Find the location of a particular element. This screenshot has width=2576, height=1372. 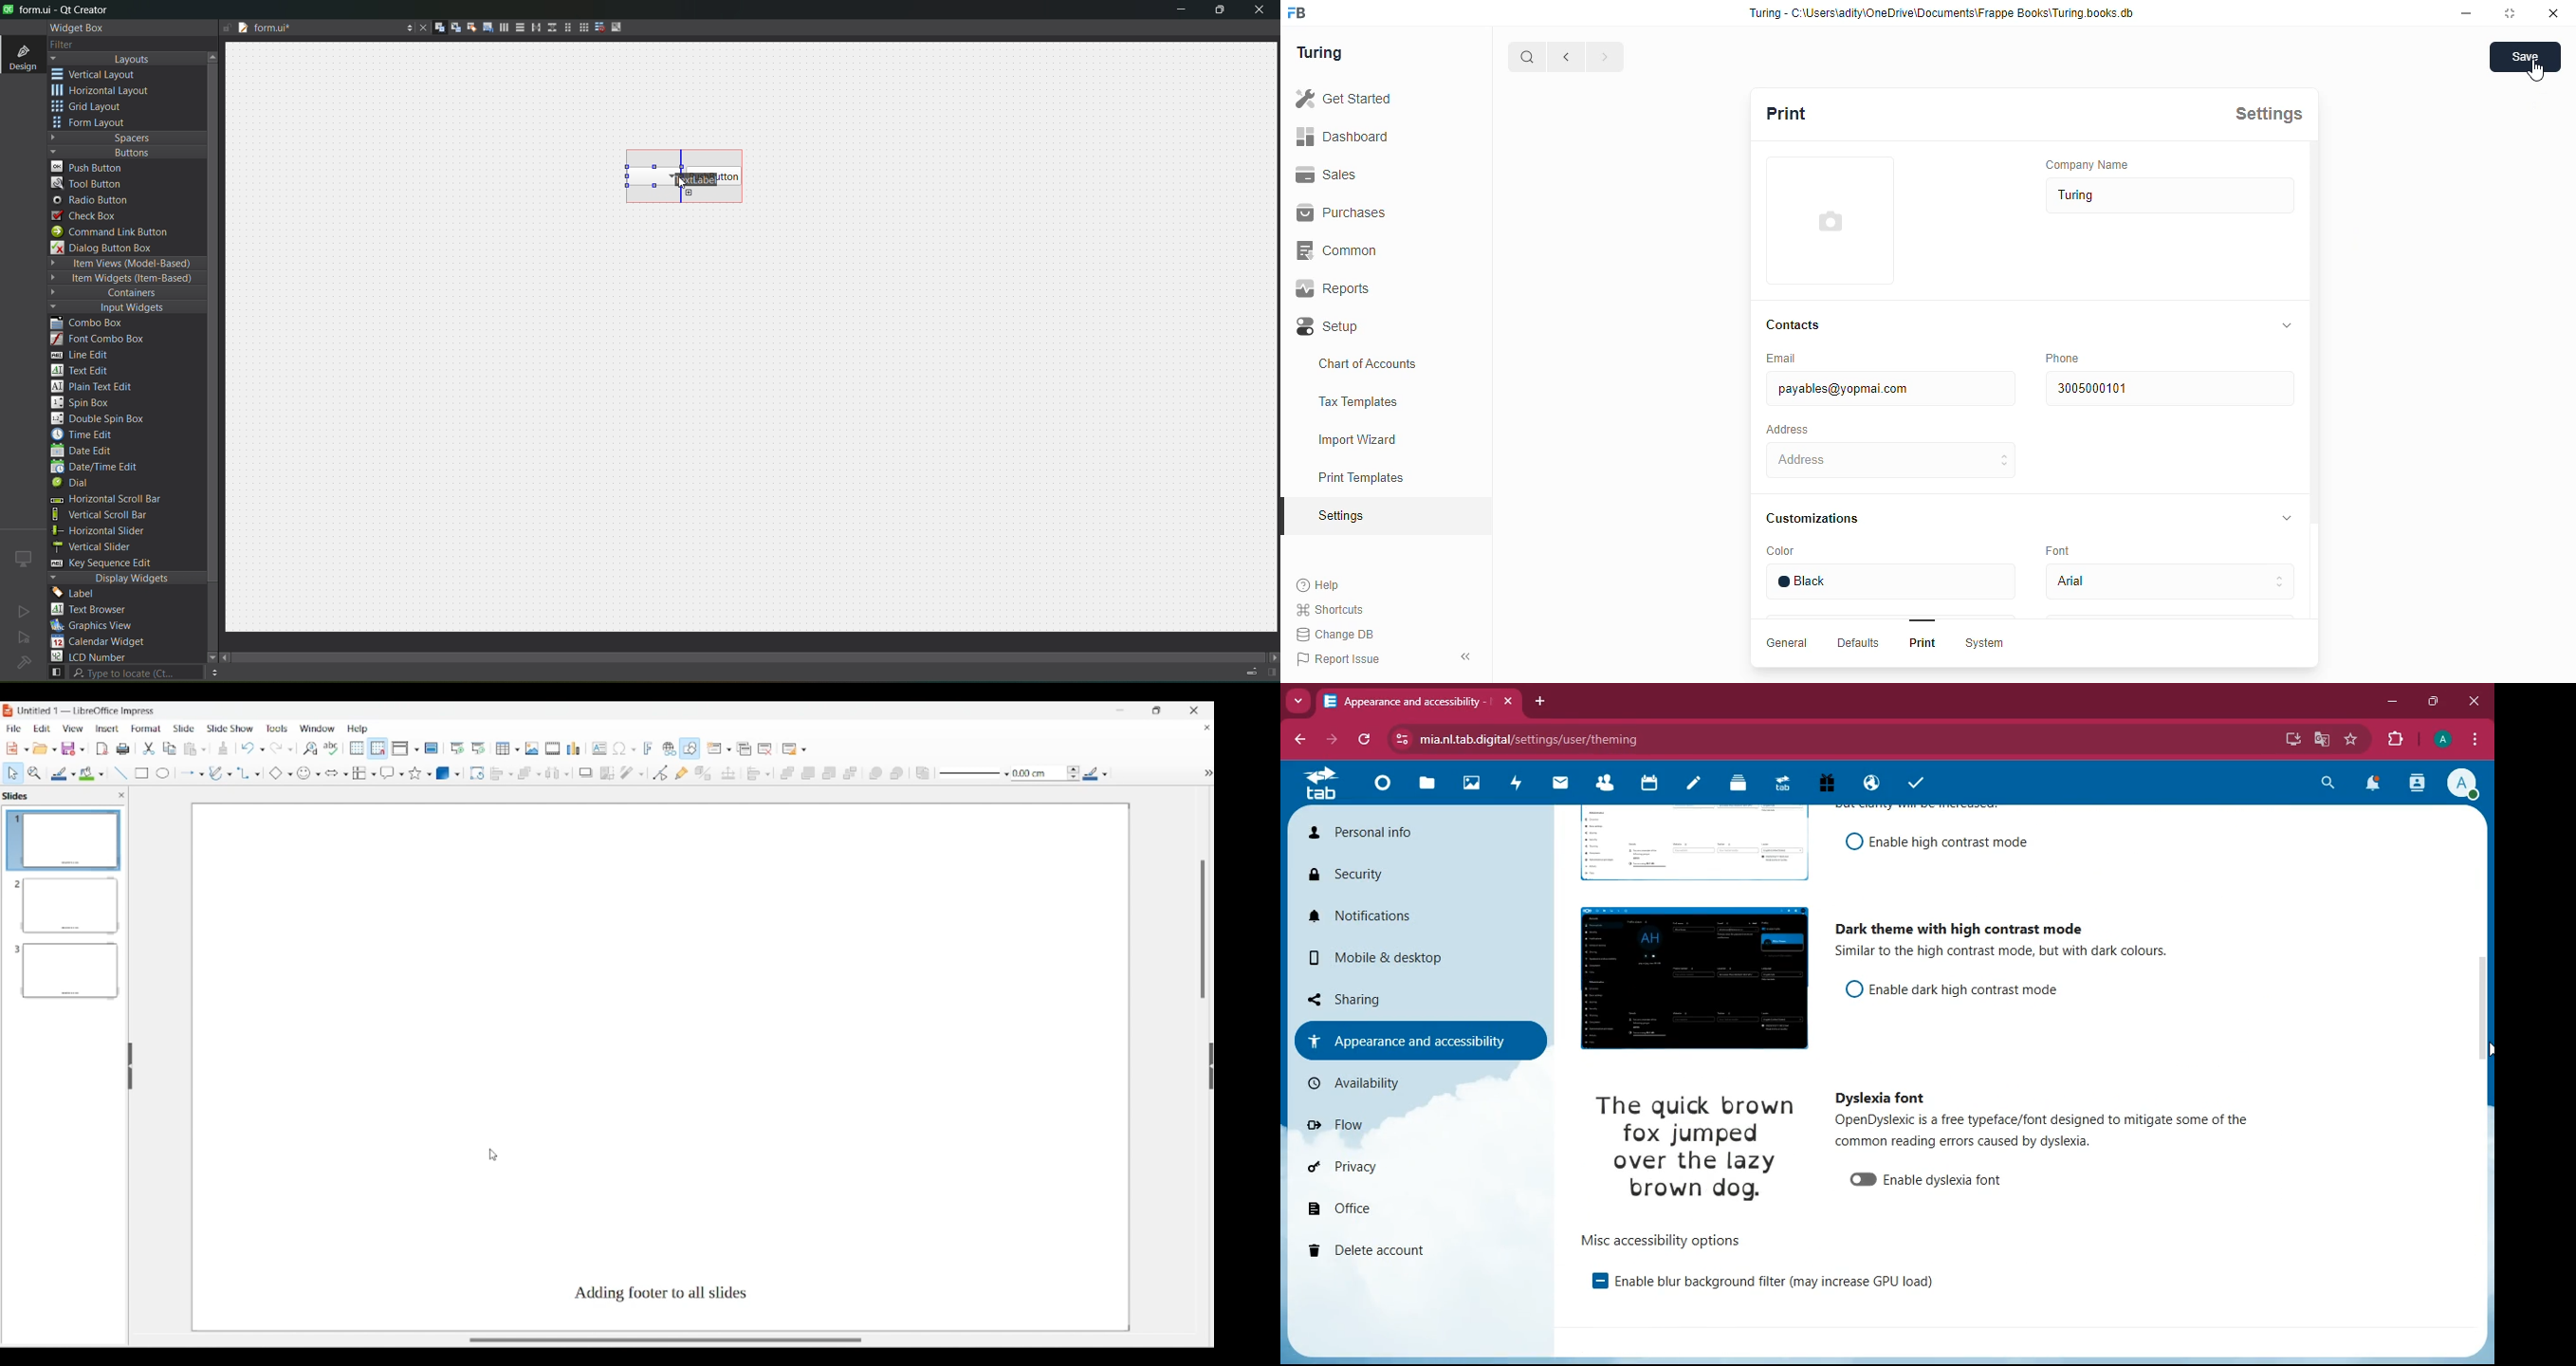

Star and banner options is located at coordinates (420, 773).